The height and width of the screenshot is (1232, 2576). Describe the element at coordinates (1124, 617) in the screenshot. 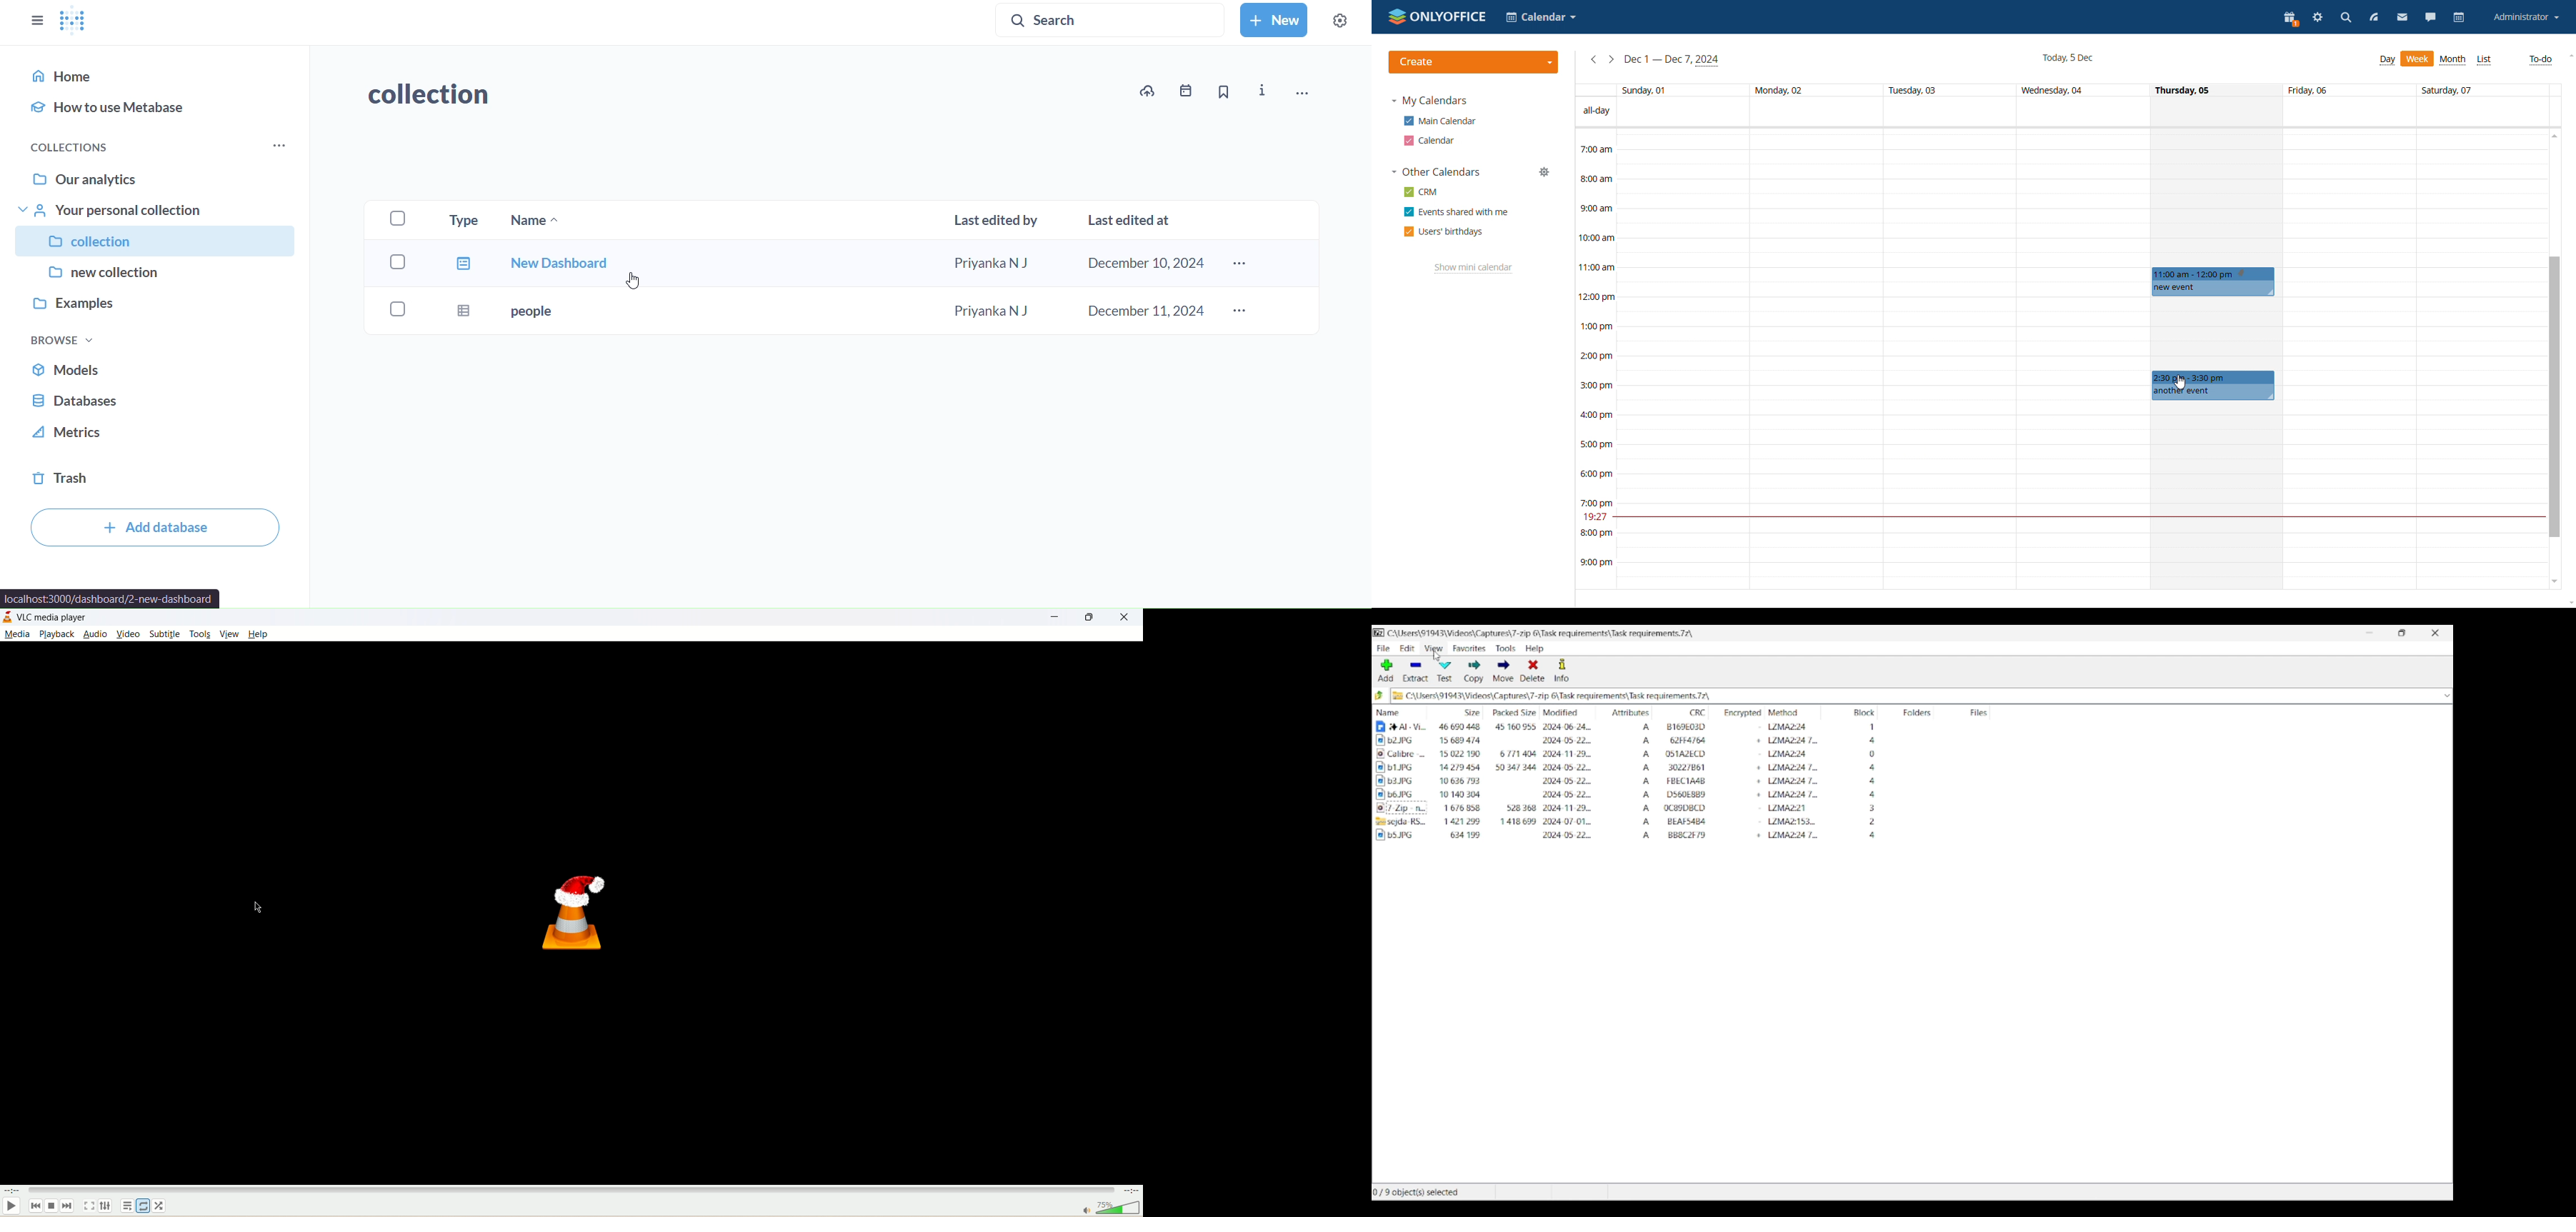

I see `close` at that location.